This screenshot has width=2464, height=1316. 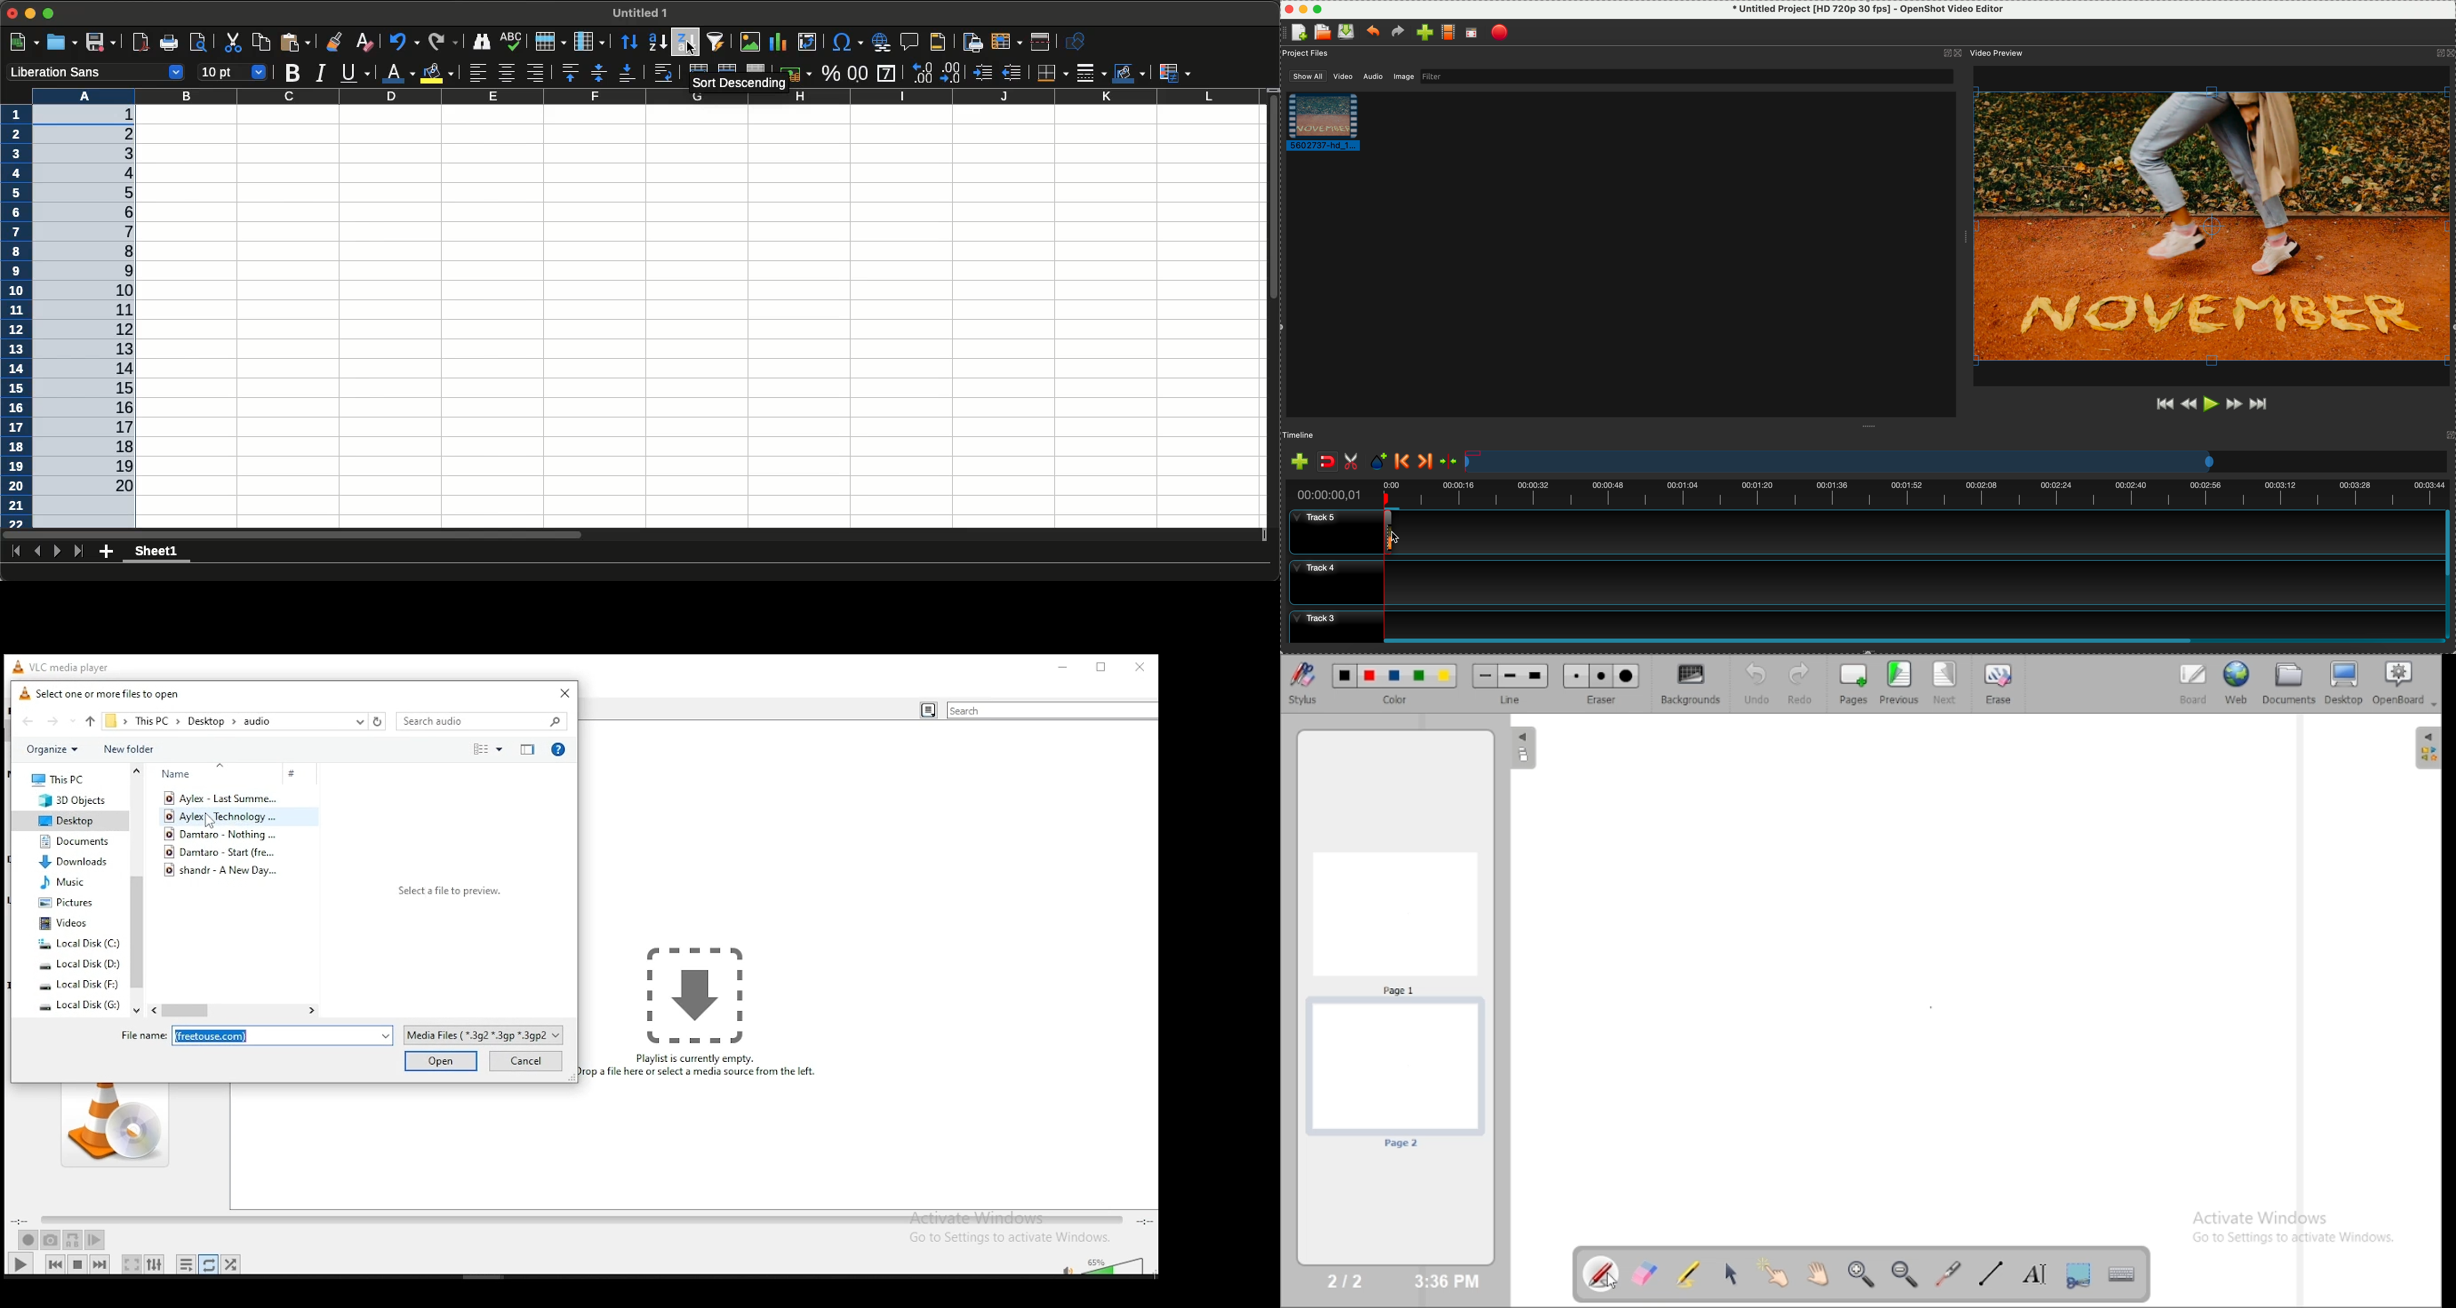 What do you see at coordinates (1952, 53) in the screenshot?
I see `icons` at bounding box center [1952, 53].